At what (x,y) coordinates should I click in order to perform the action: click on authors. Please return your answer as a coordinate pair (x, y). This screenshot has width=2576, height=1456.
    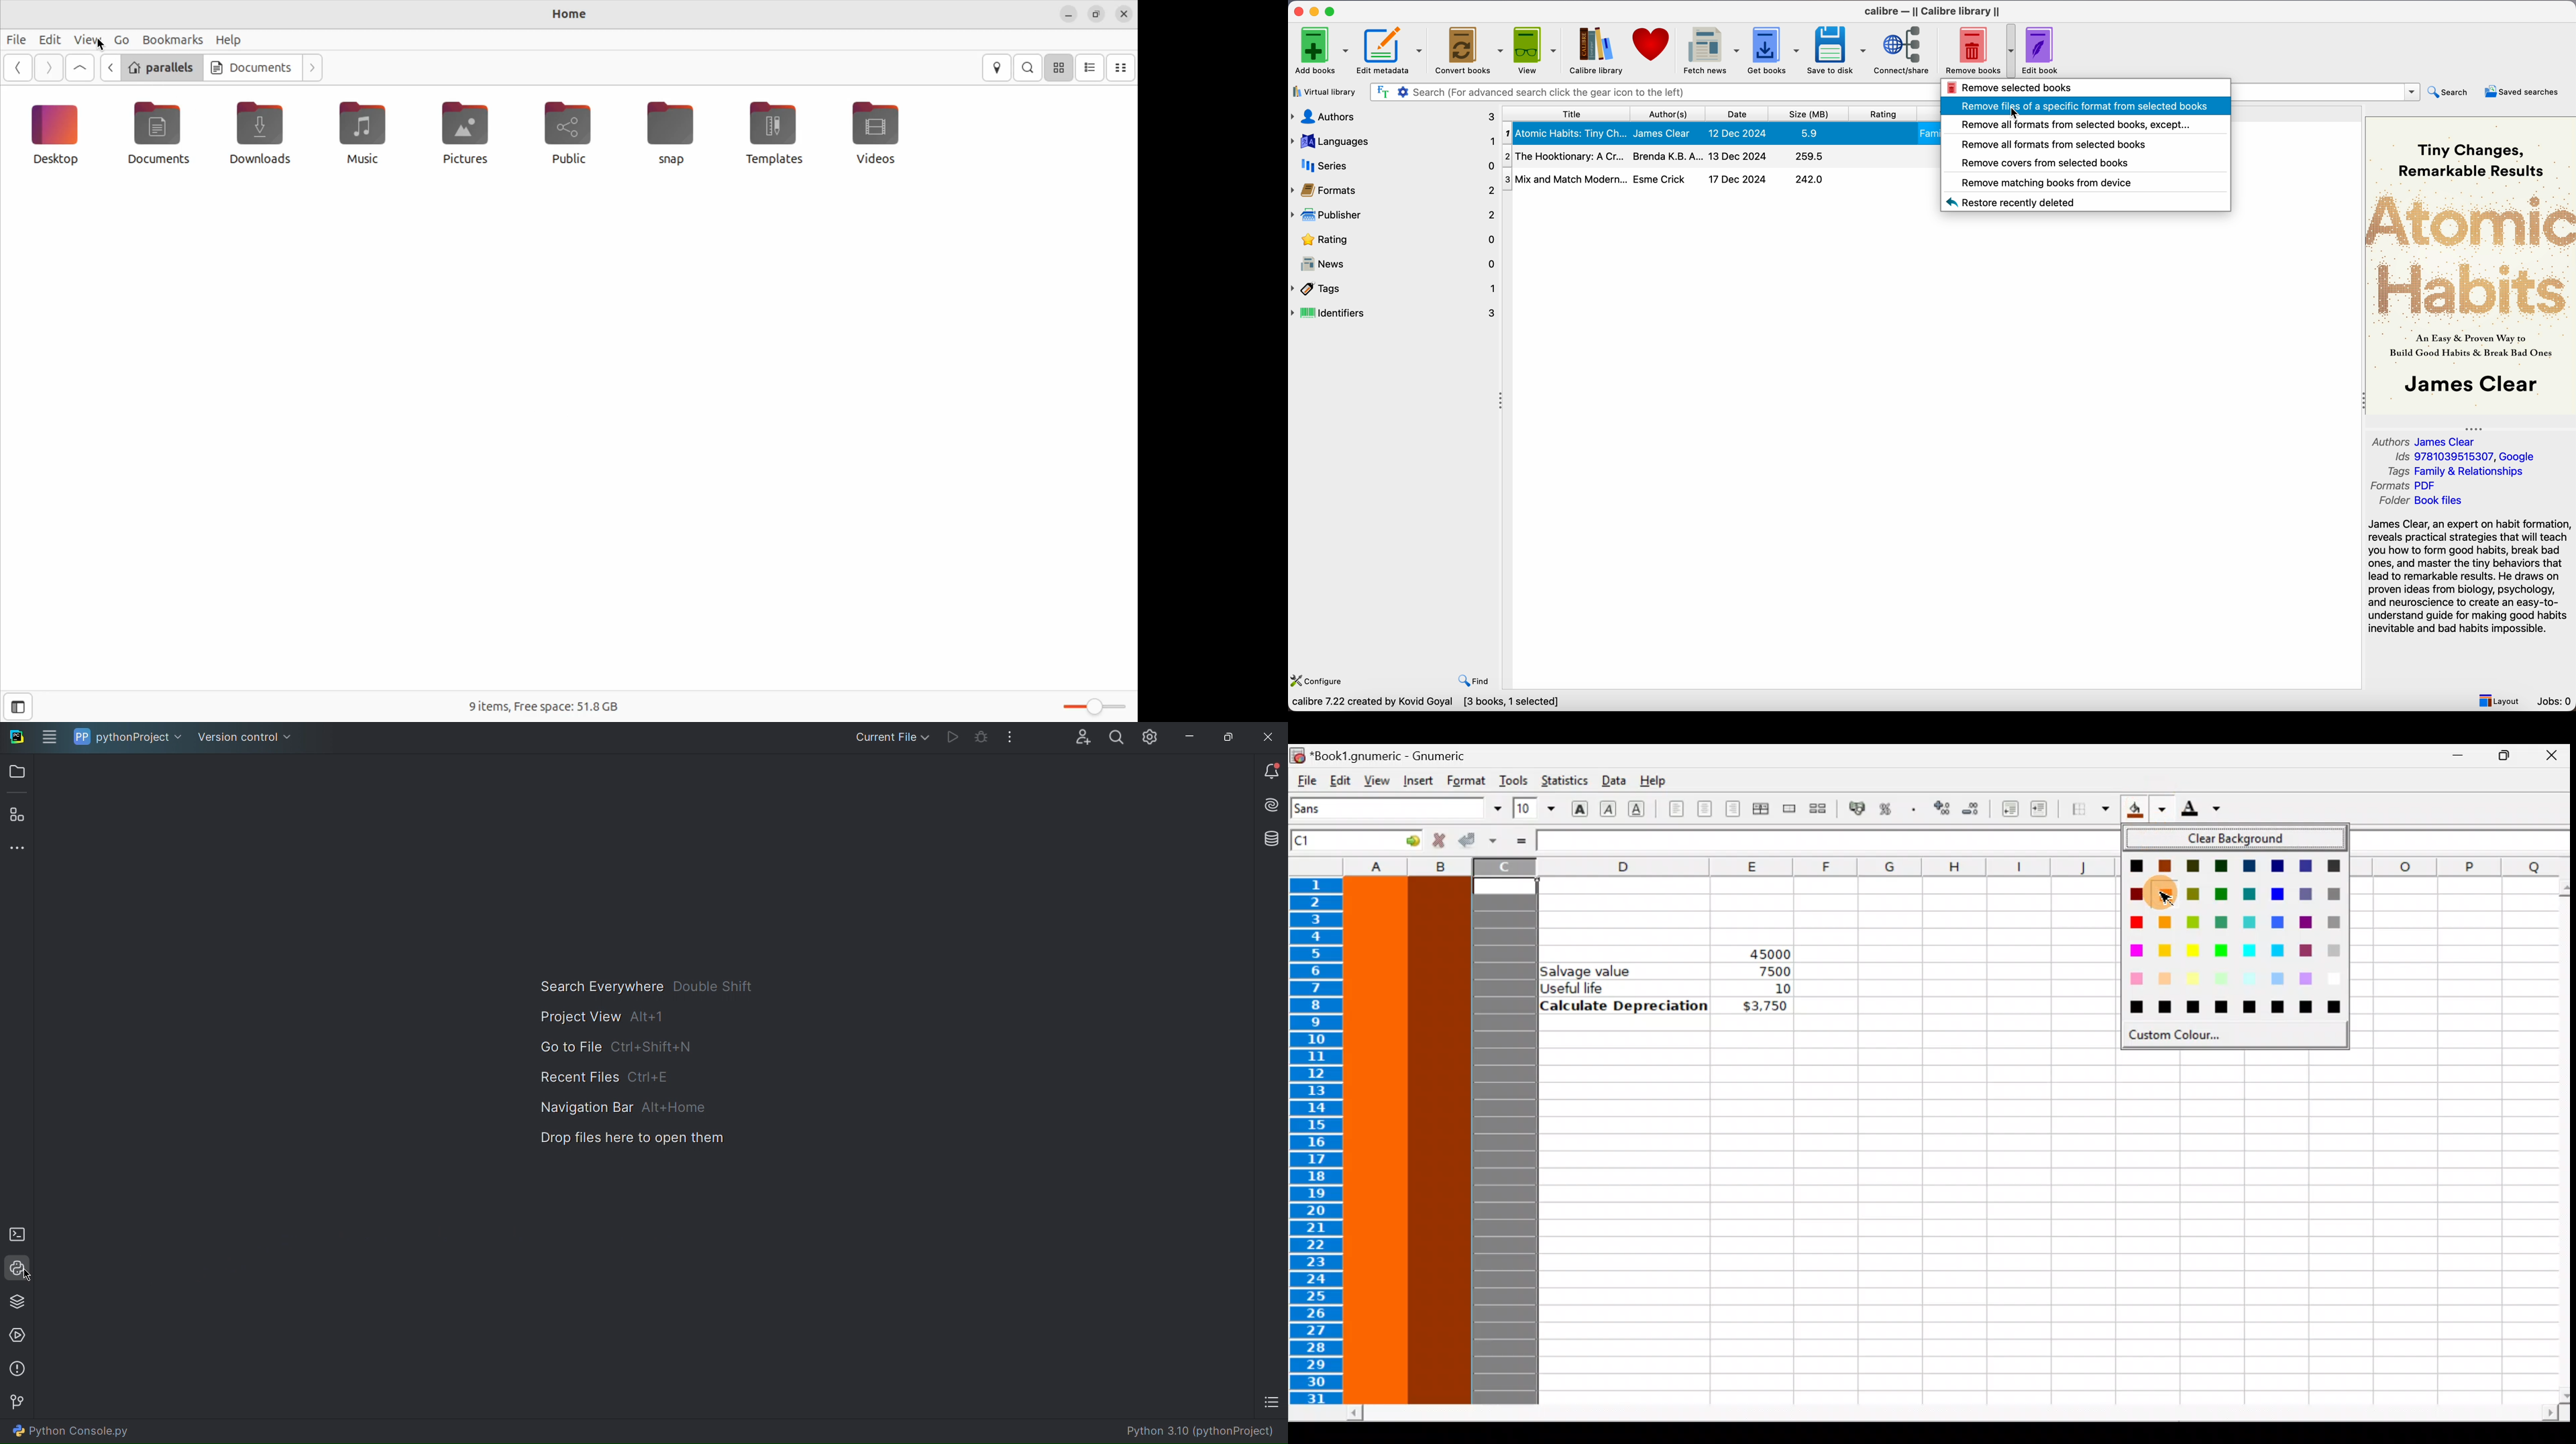
    Looking at the image, I should click on (1393, 117).